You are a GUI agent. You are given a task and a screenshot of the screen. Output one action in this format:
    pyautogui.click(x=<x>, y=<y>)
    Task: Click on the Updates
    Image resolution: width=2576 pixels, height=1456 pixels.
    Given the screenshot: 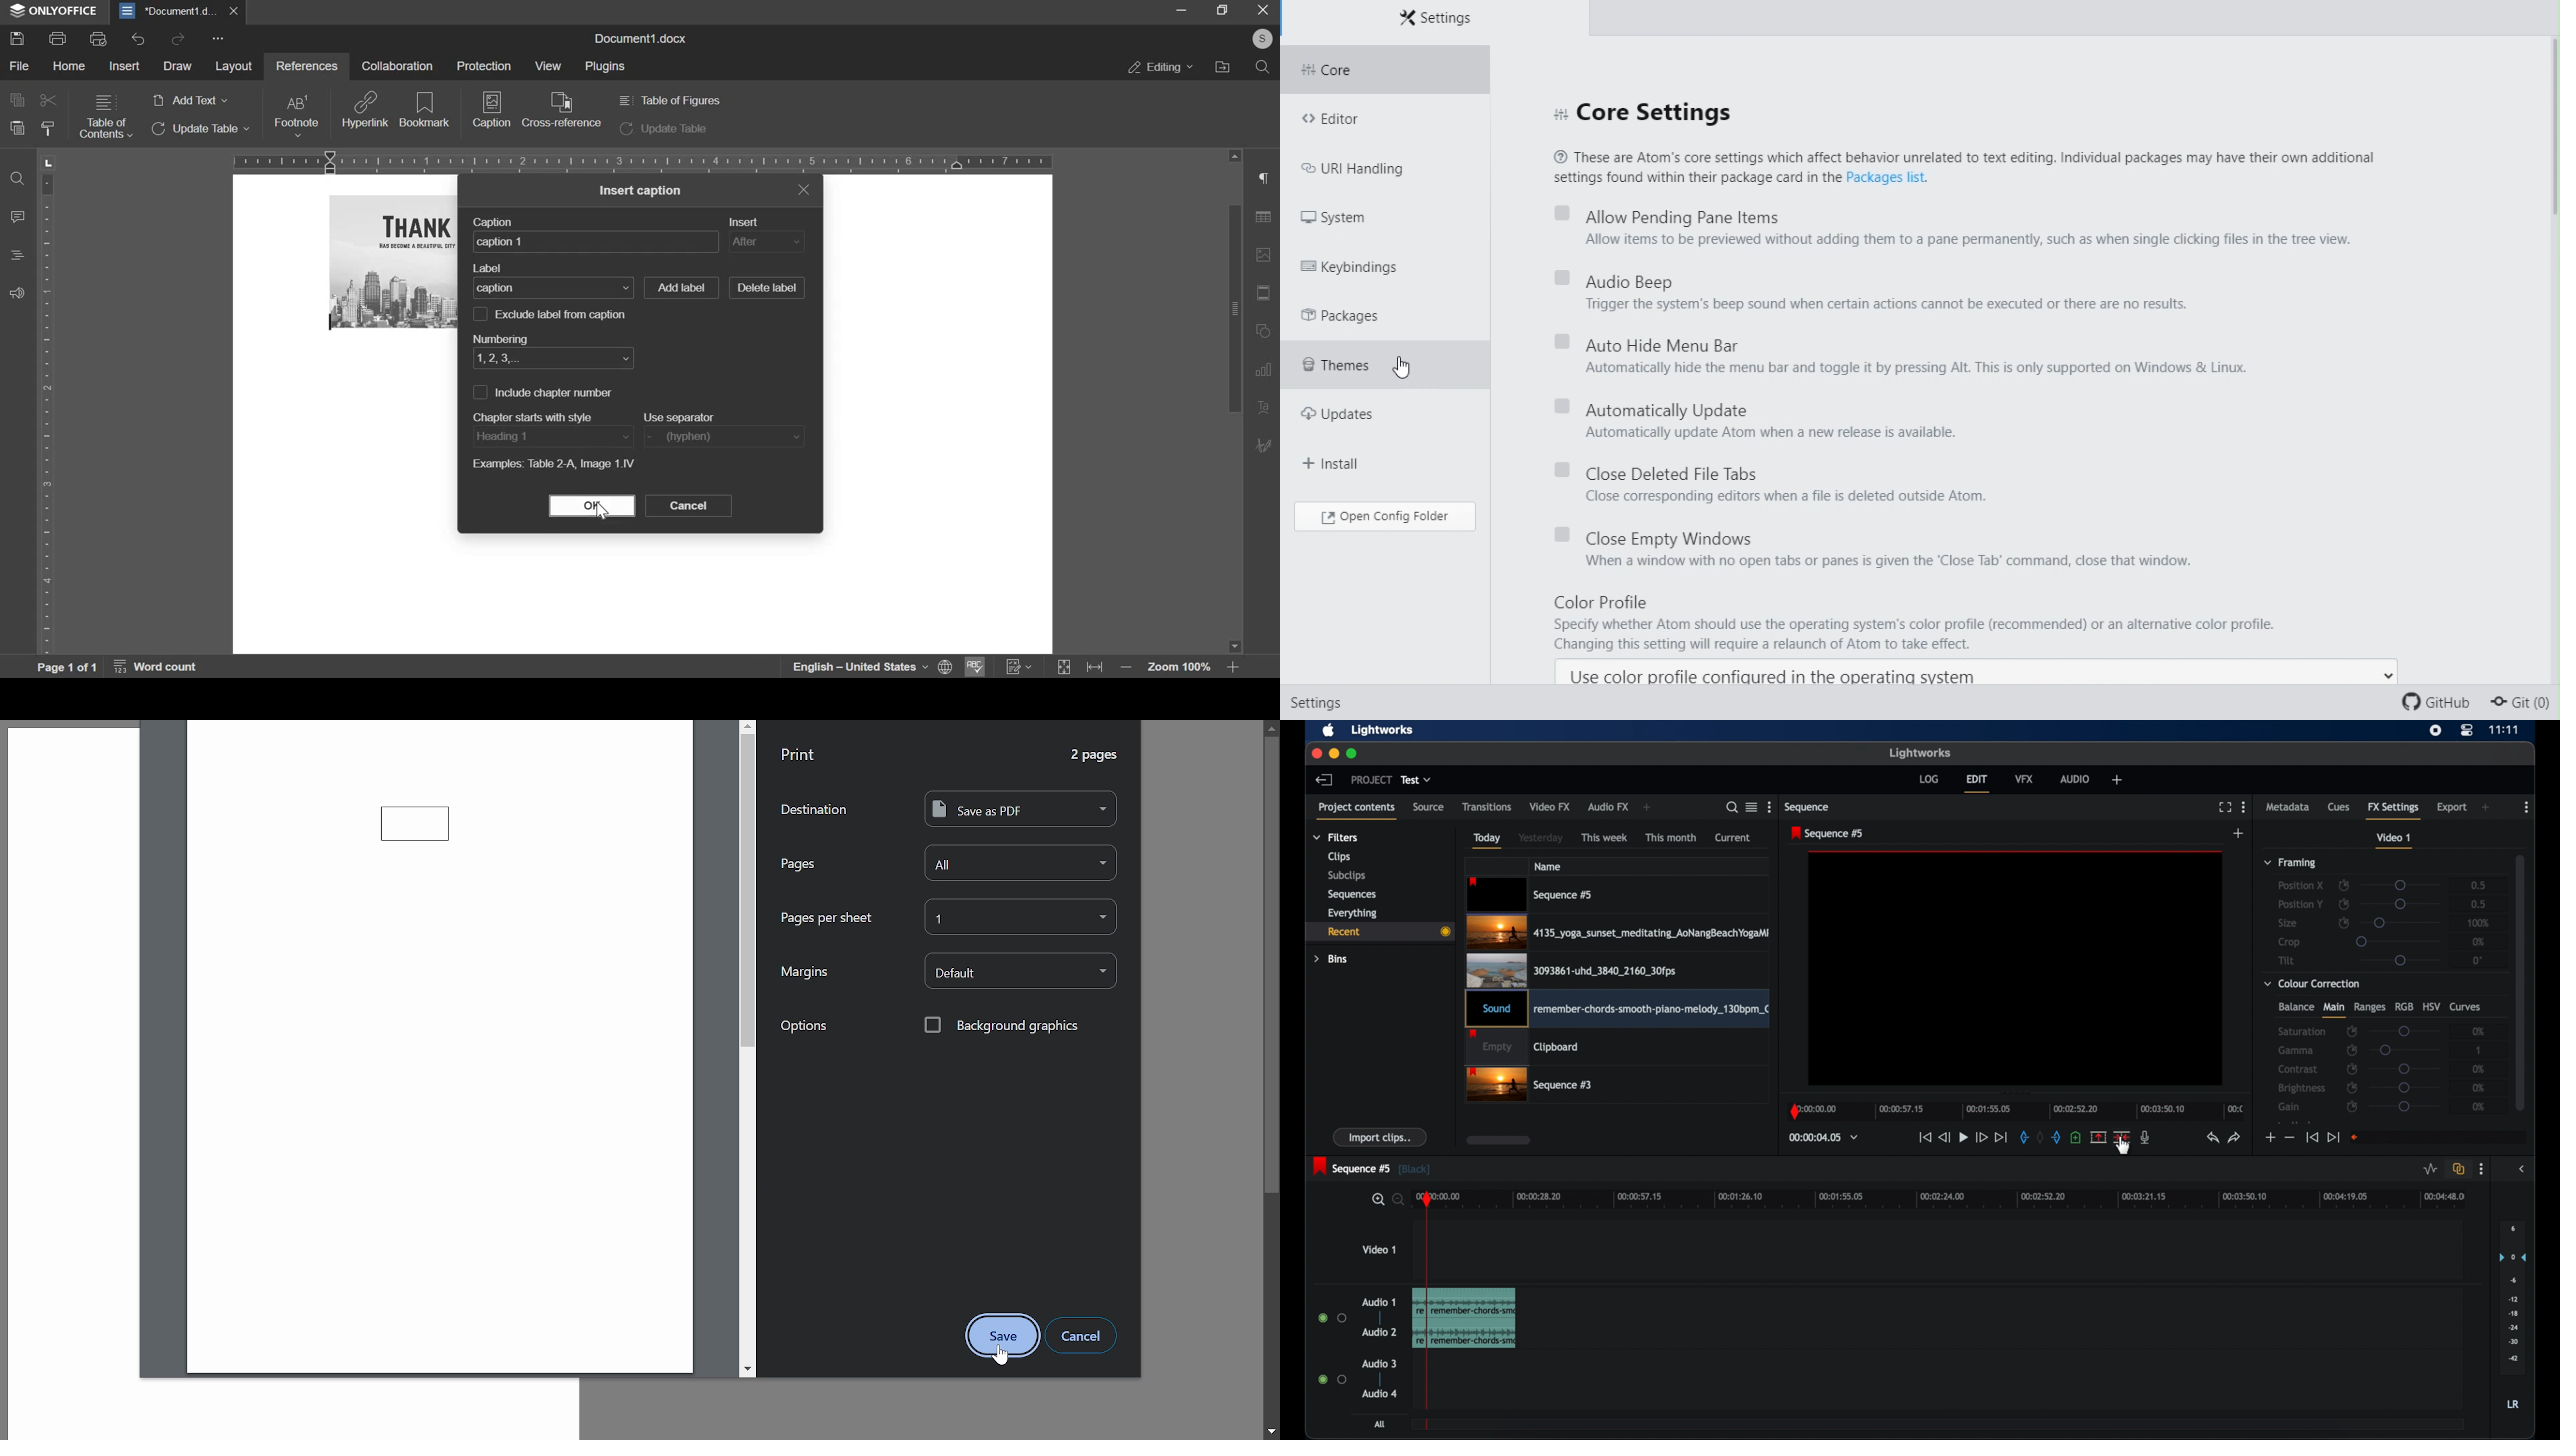 What is the action you would take?
    pyautogui.click(x=1358, y=419)
    